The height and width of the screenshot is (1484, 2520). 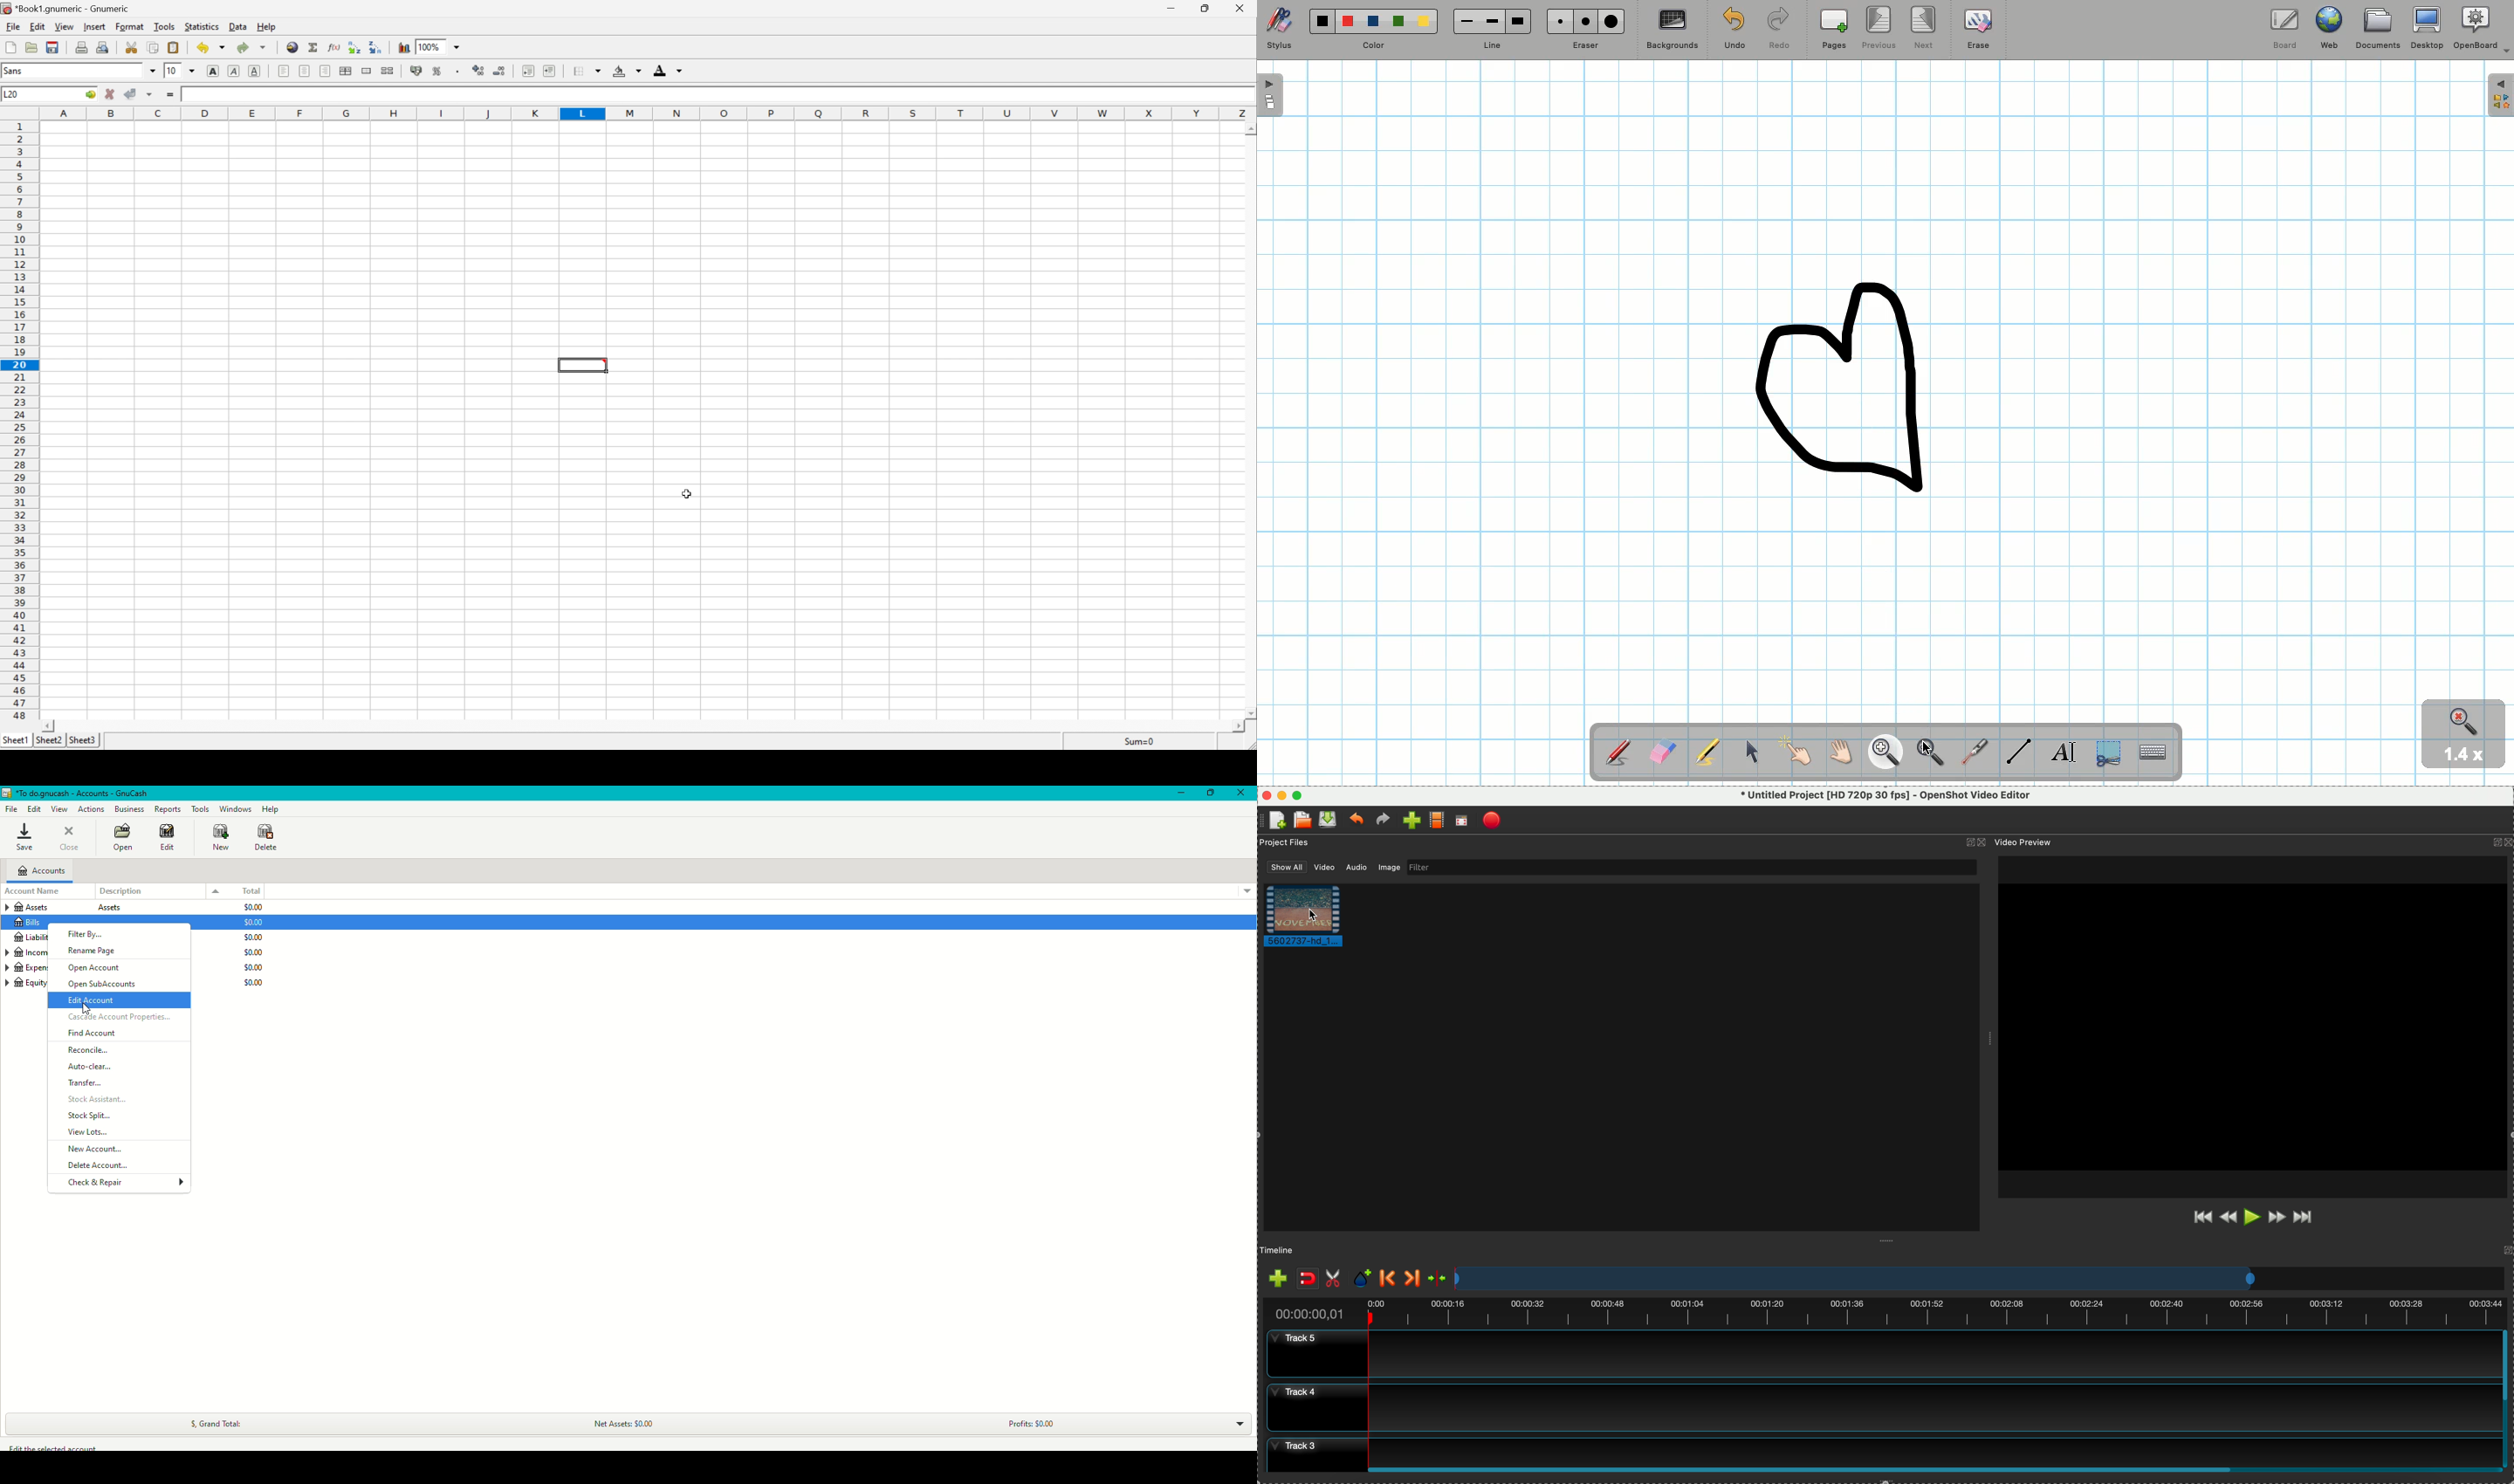 I want to click on File, so click(x=13, y=810).